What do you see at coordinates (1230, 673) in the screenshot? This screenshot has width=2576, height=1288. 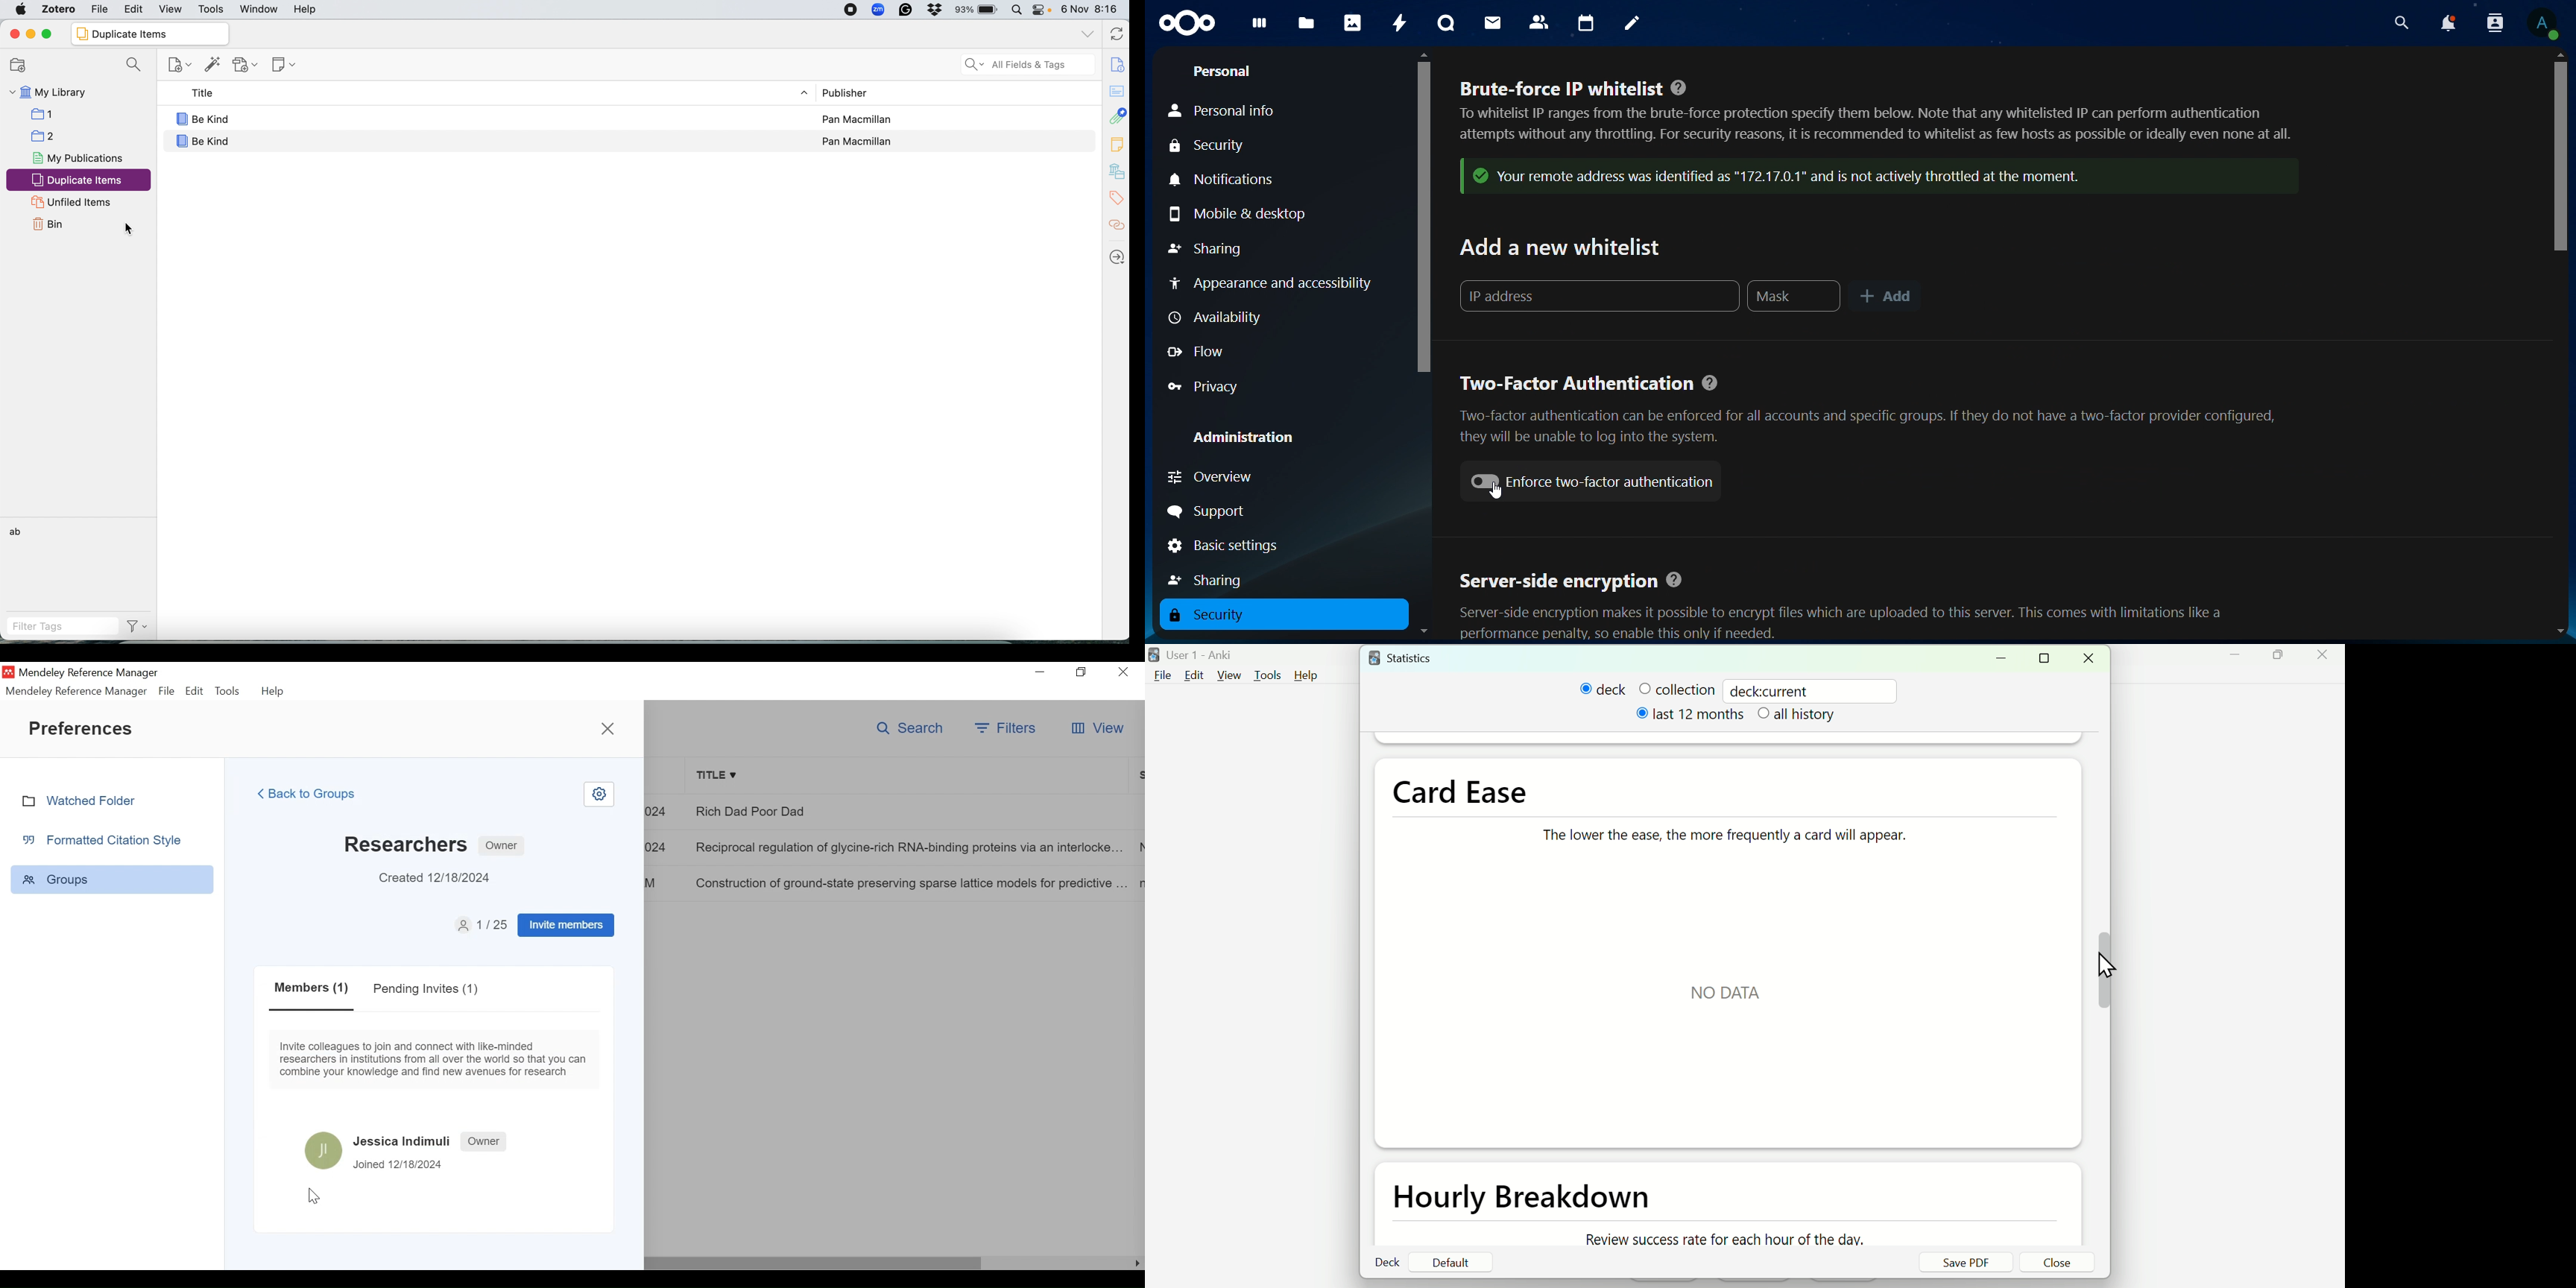 I see `View` at bounding box center [1230, 673].